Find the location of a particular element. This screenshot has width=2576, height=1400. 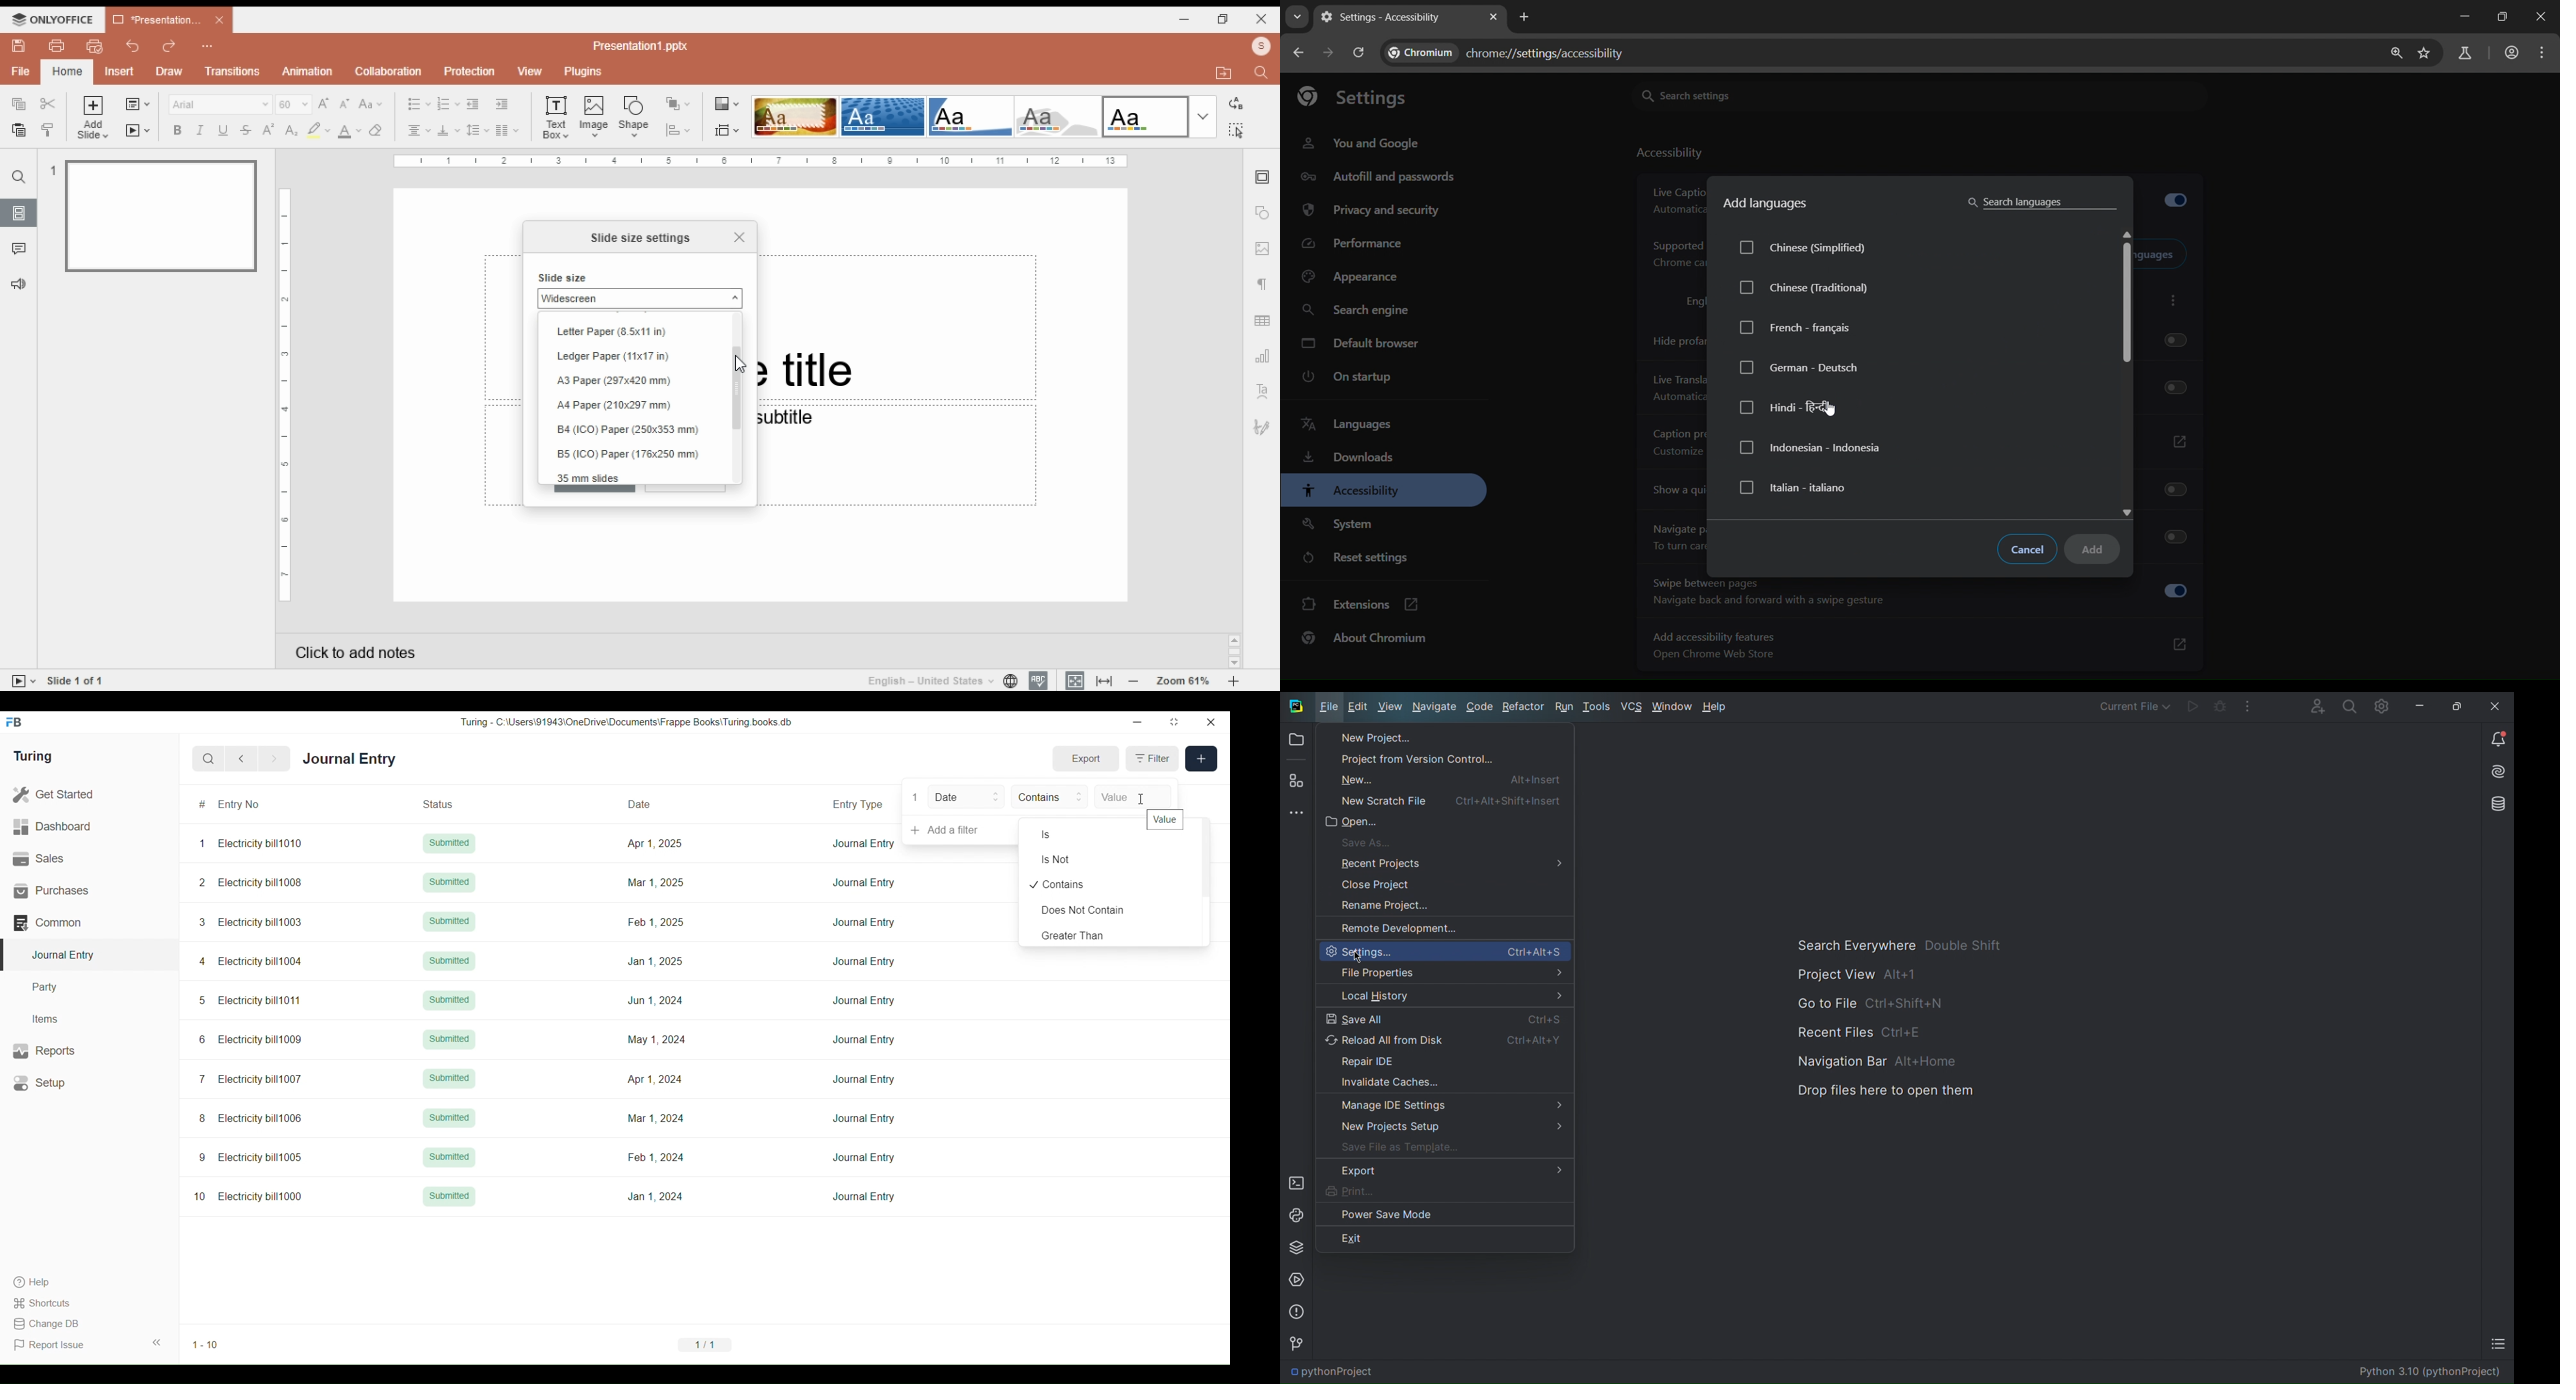

Close Project is located at coordinates (1373, 886).